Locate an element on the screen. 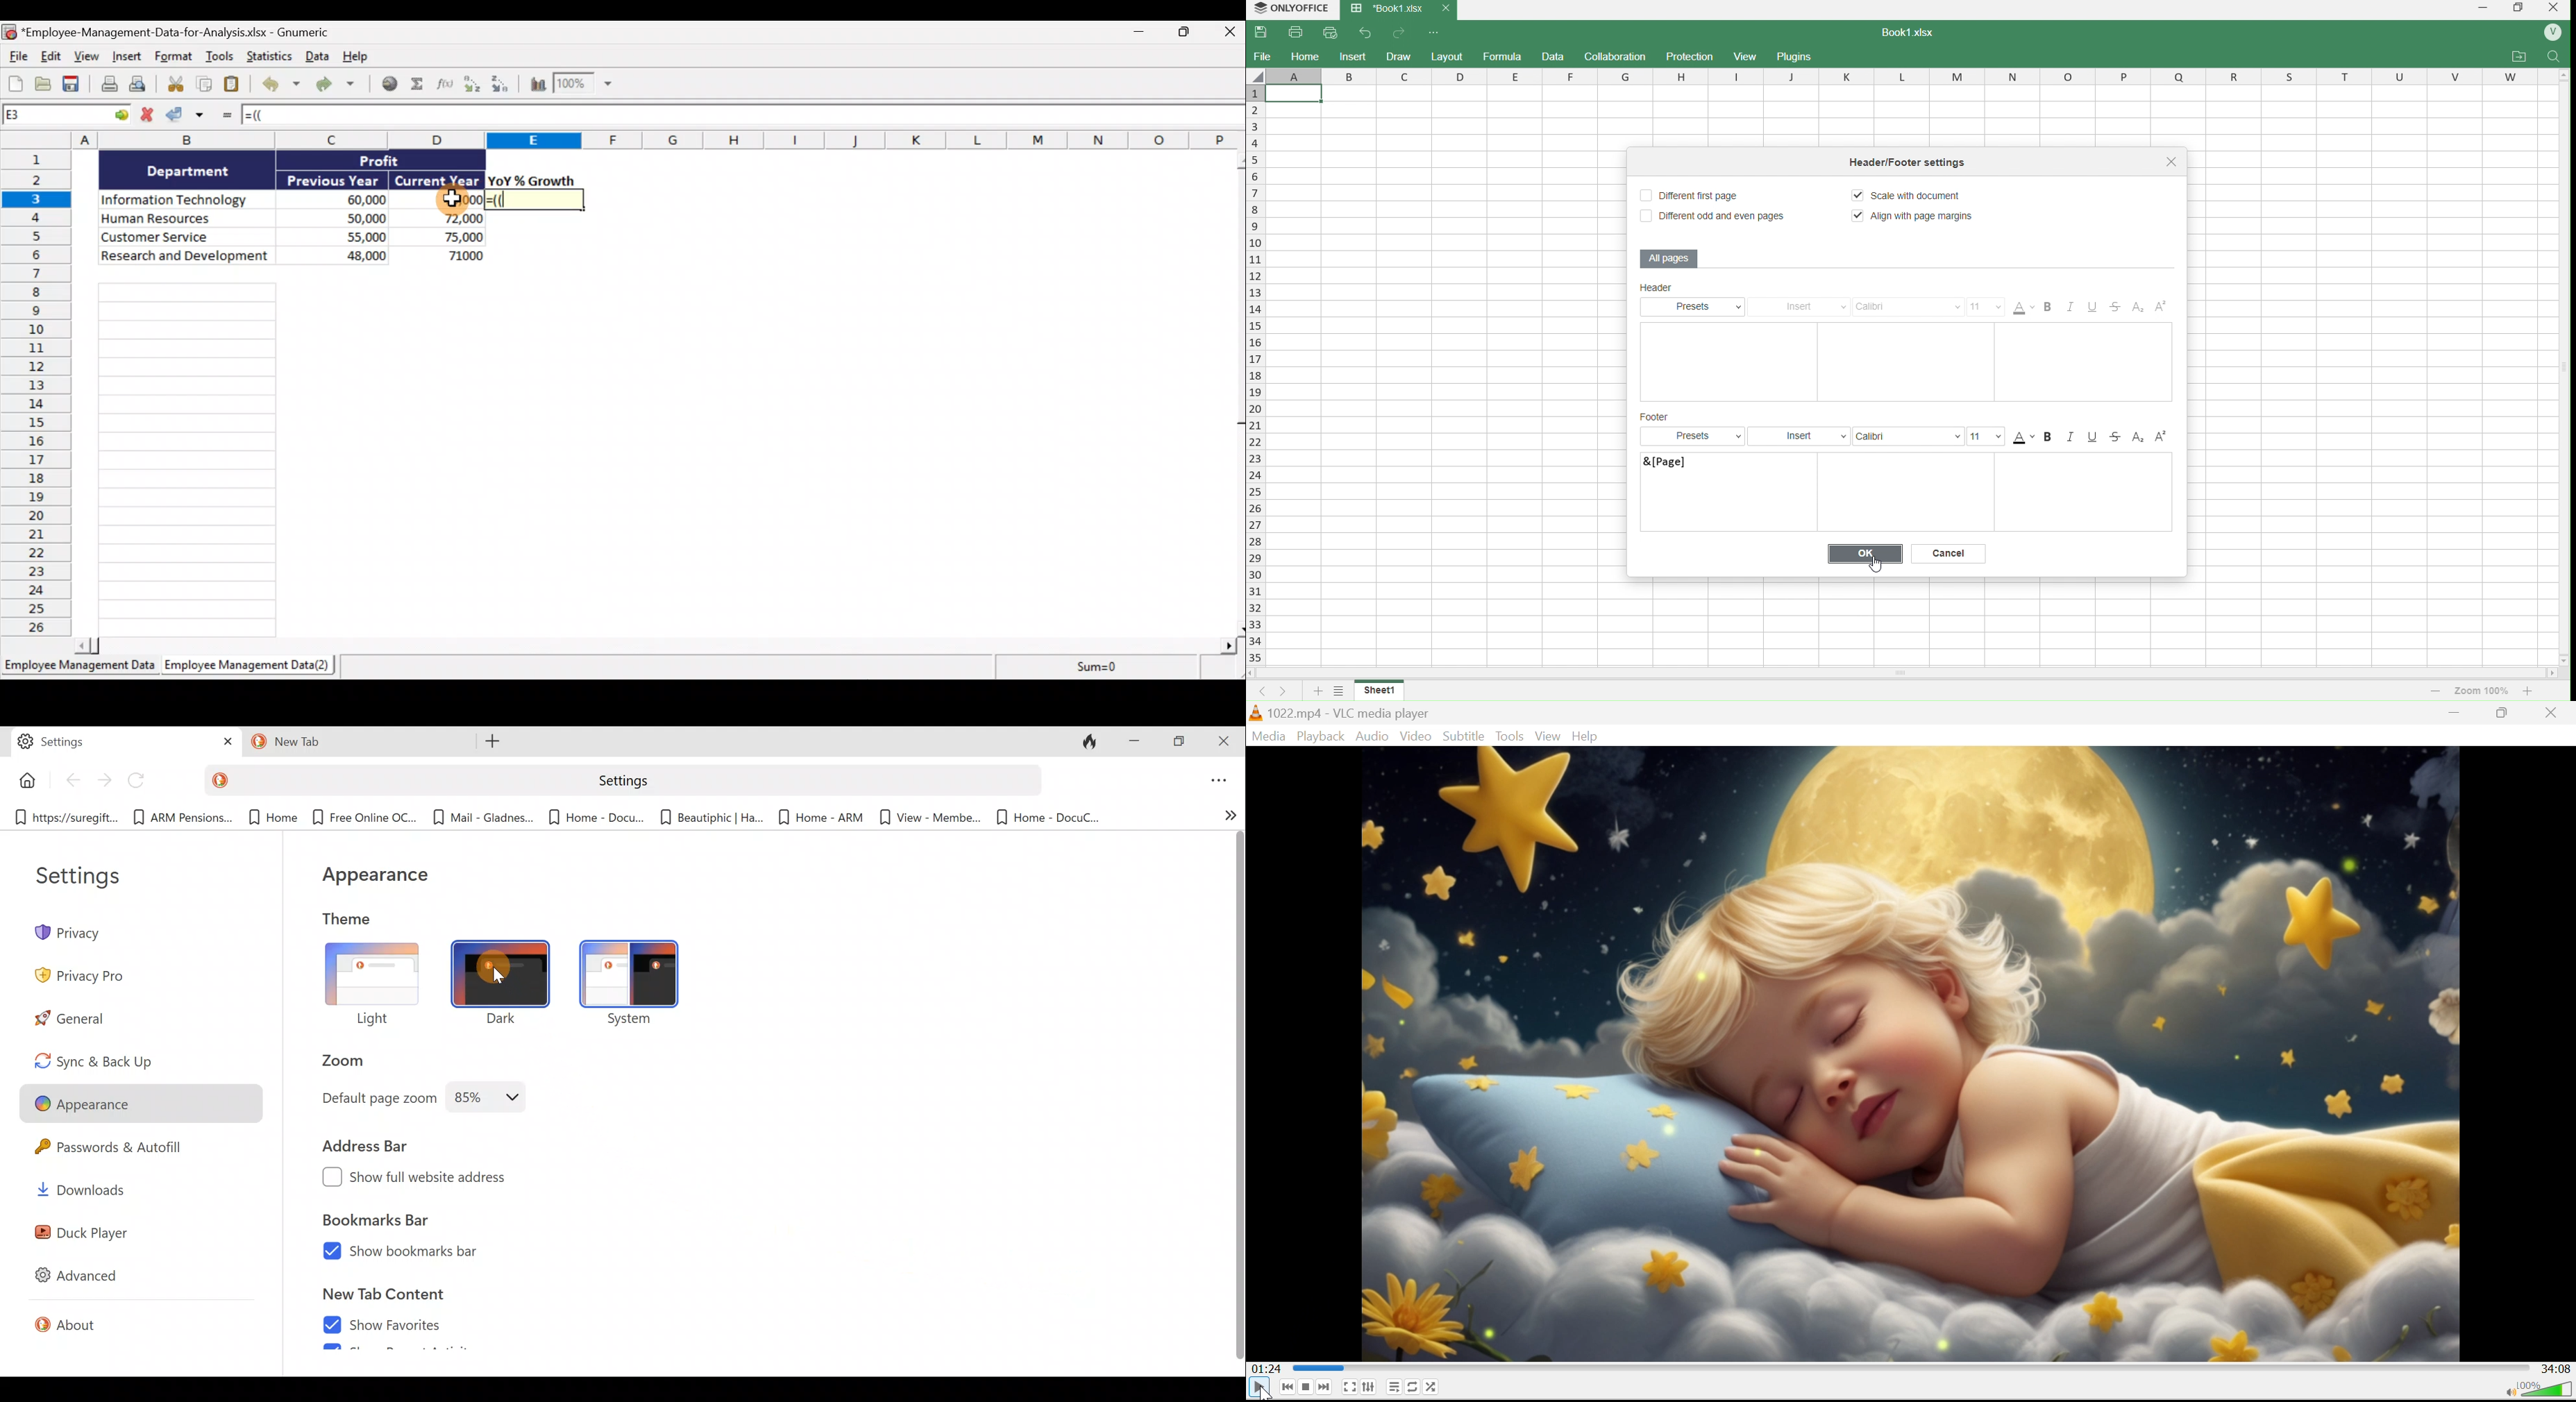 The image size is (2576, 1428). Book1.xlsx is located at coordinates (1386, 10).